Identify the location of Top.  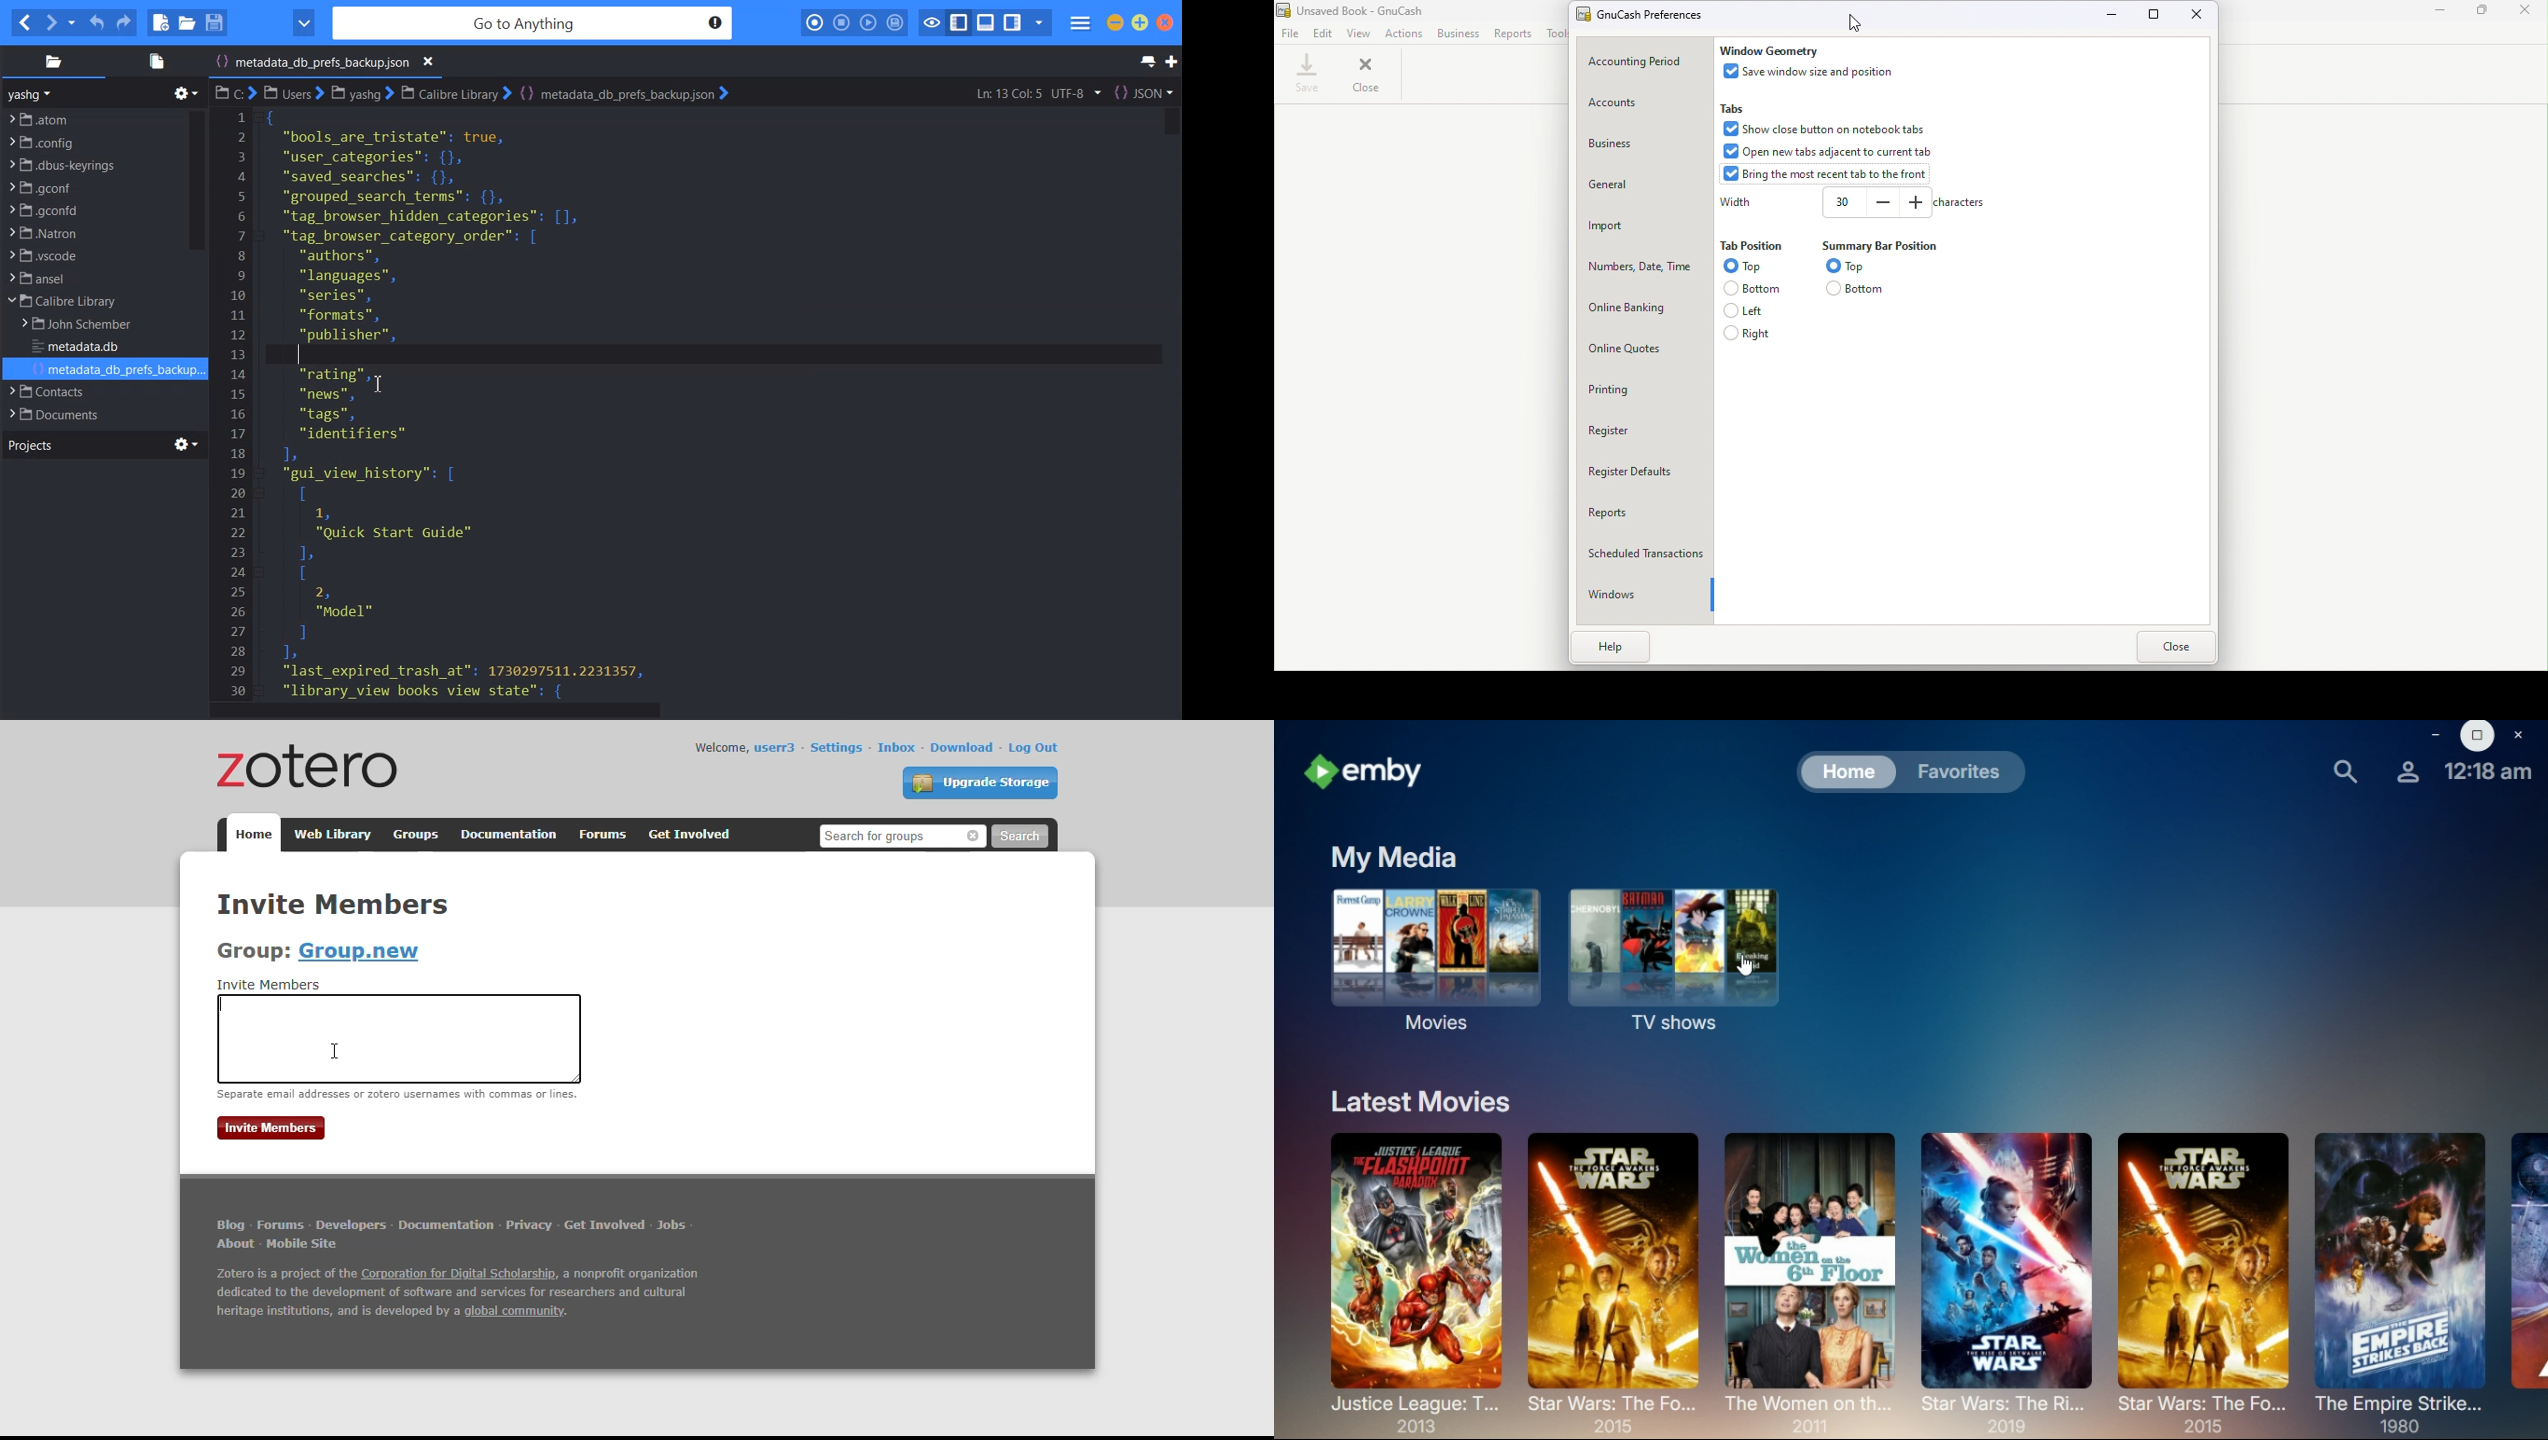
(1742, 267).